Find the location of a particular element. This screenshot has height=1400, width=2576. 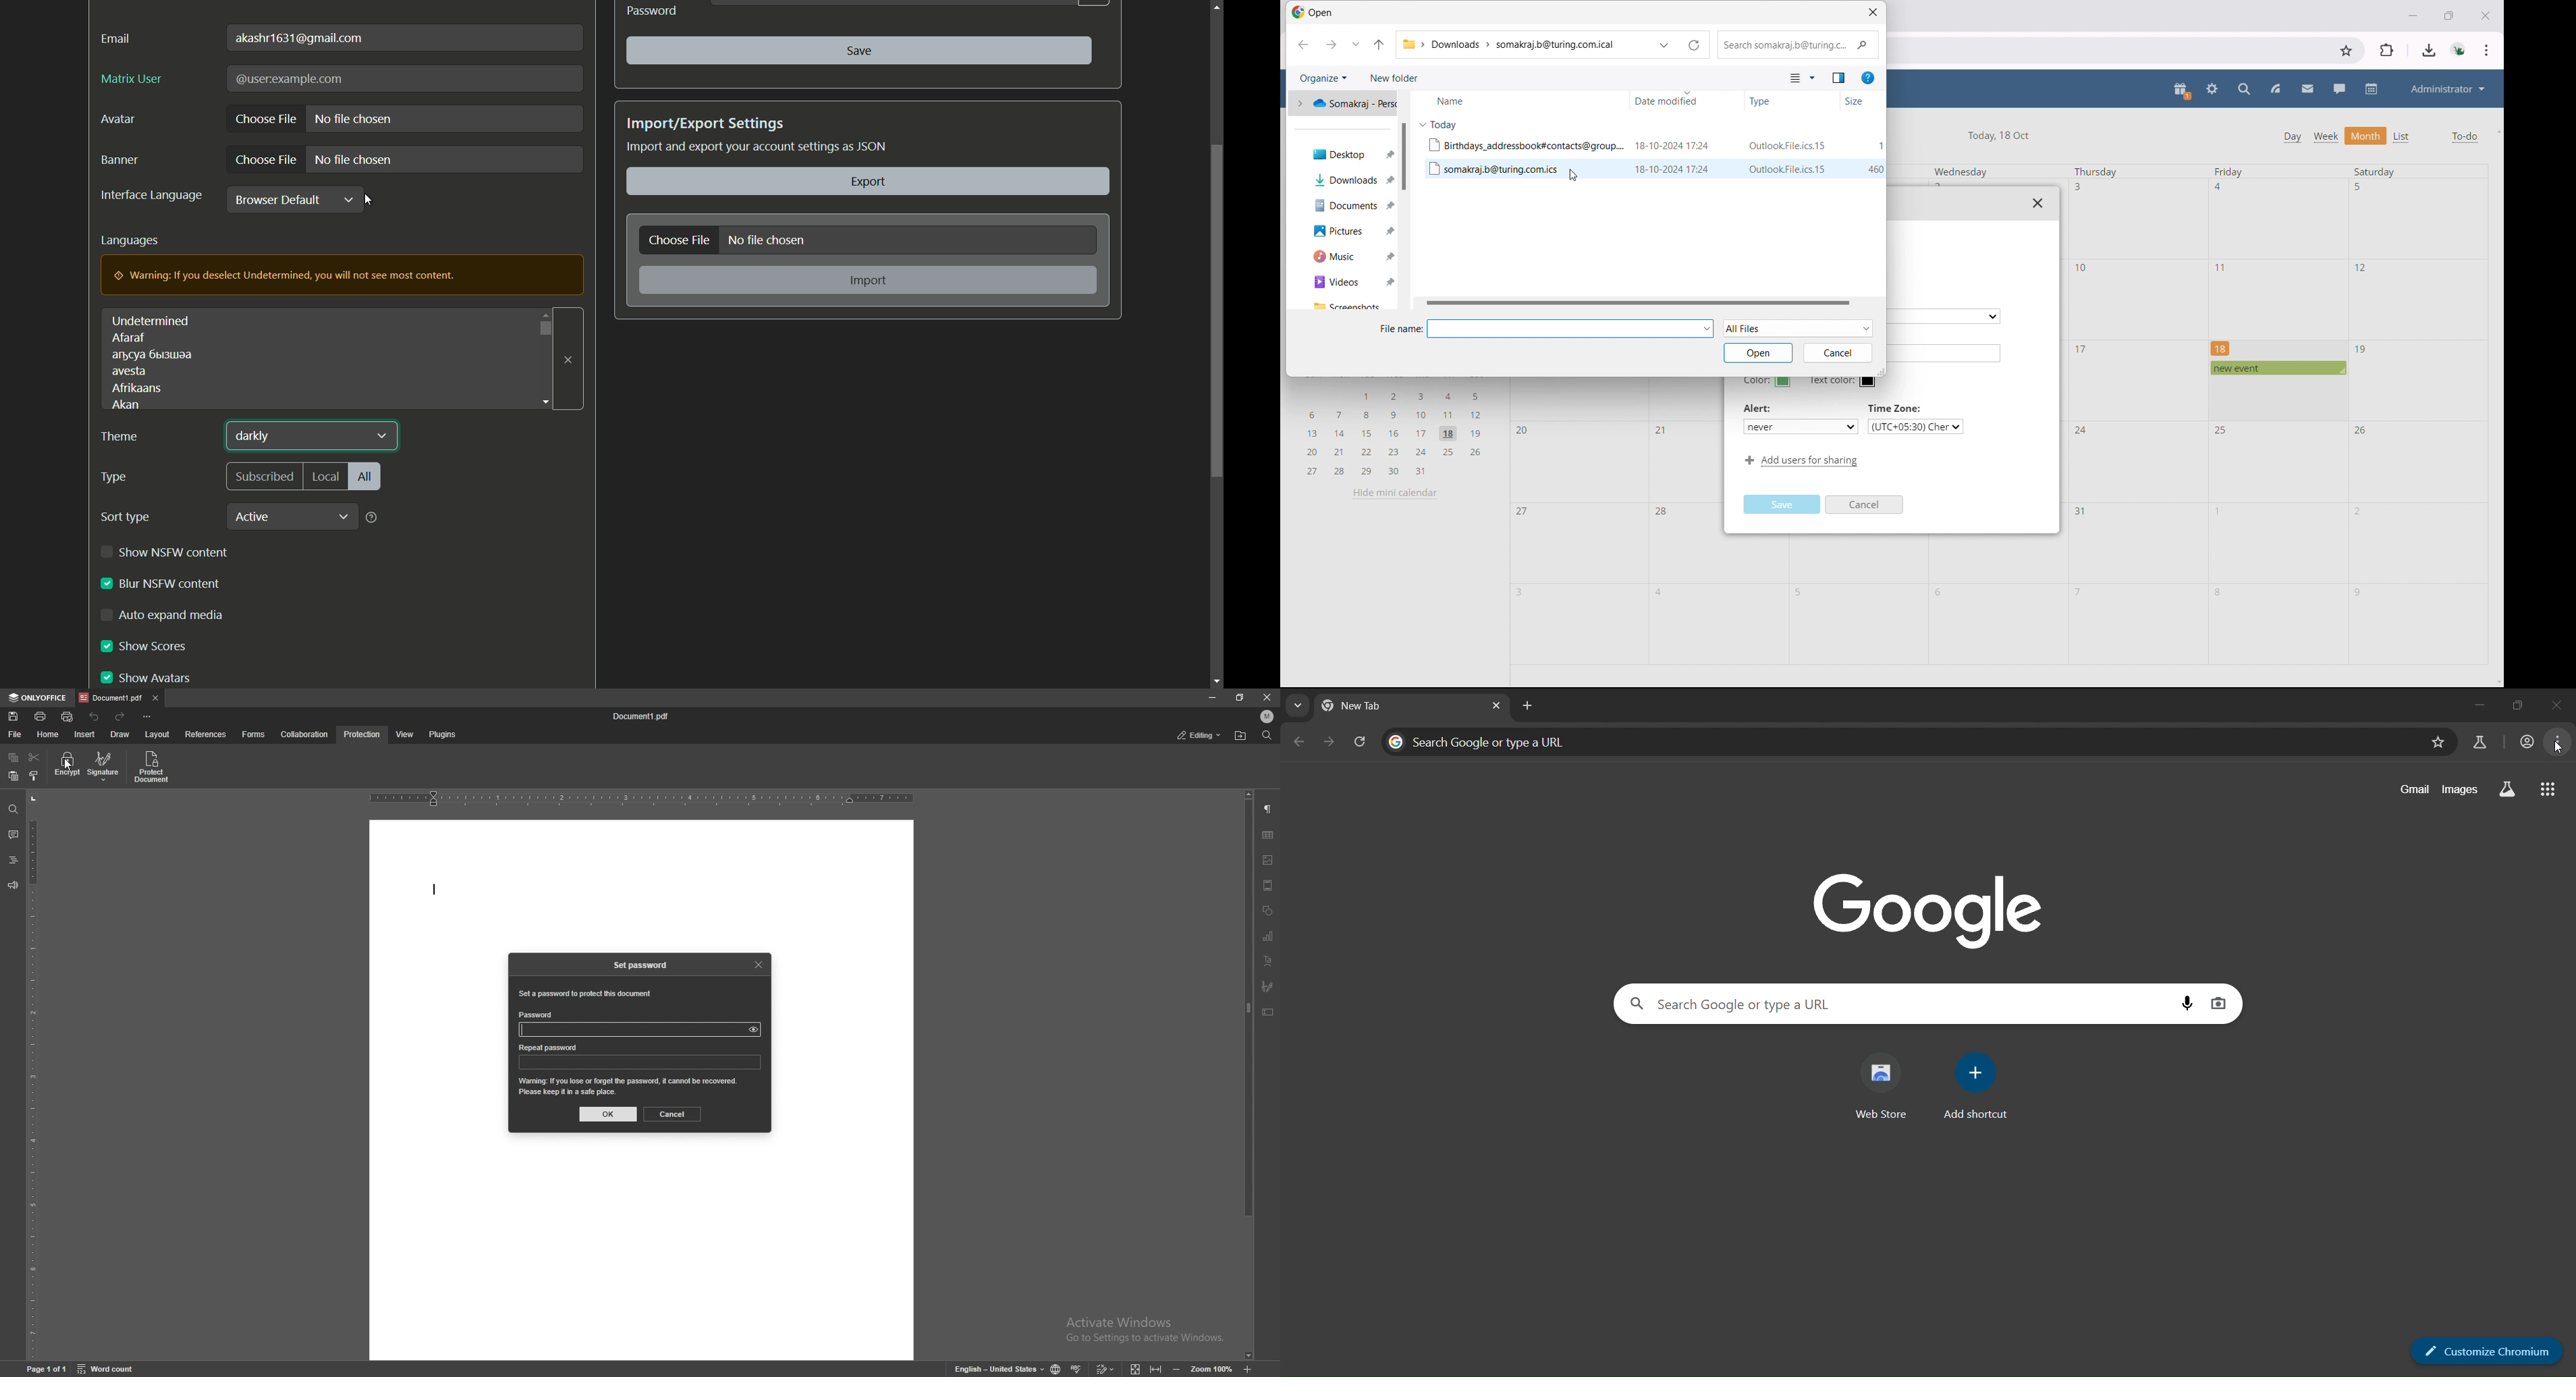

status is located at coordinates (1200, 735).